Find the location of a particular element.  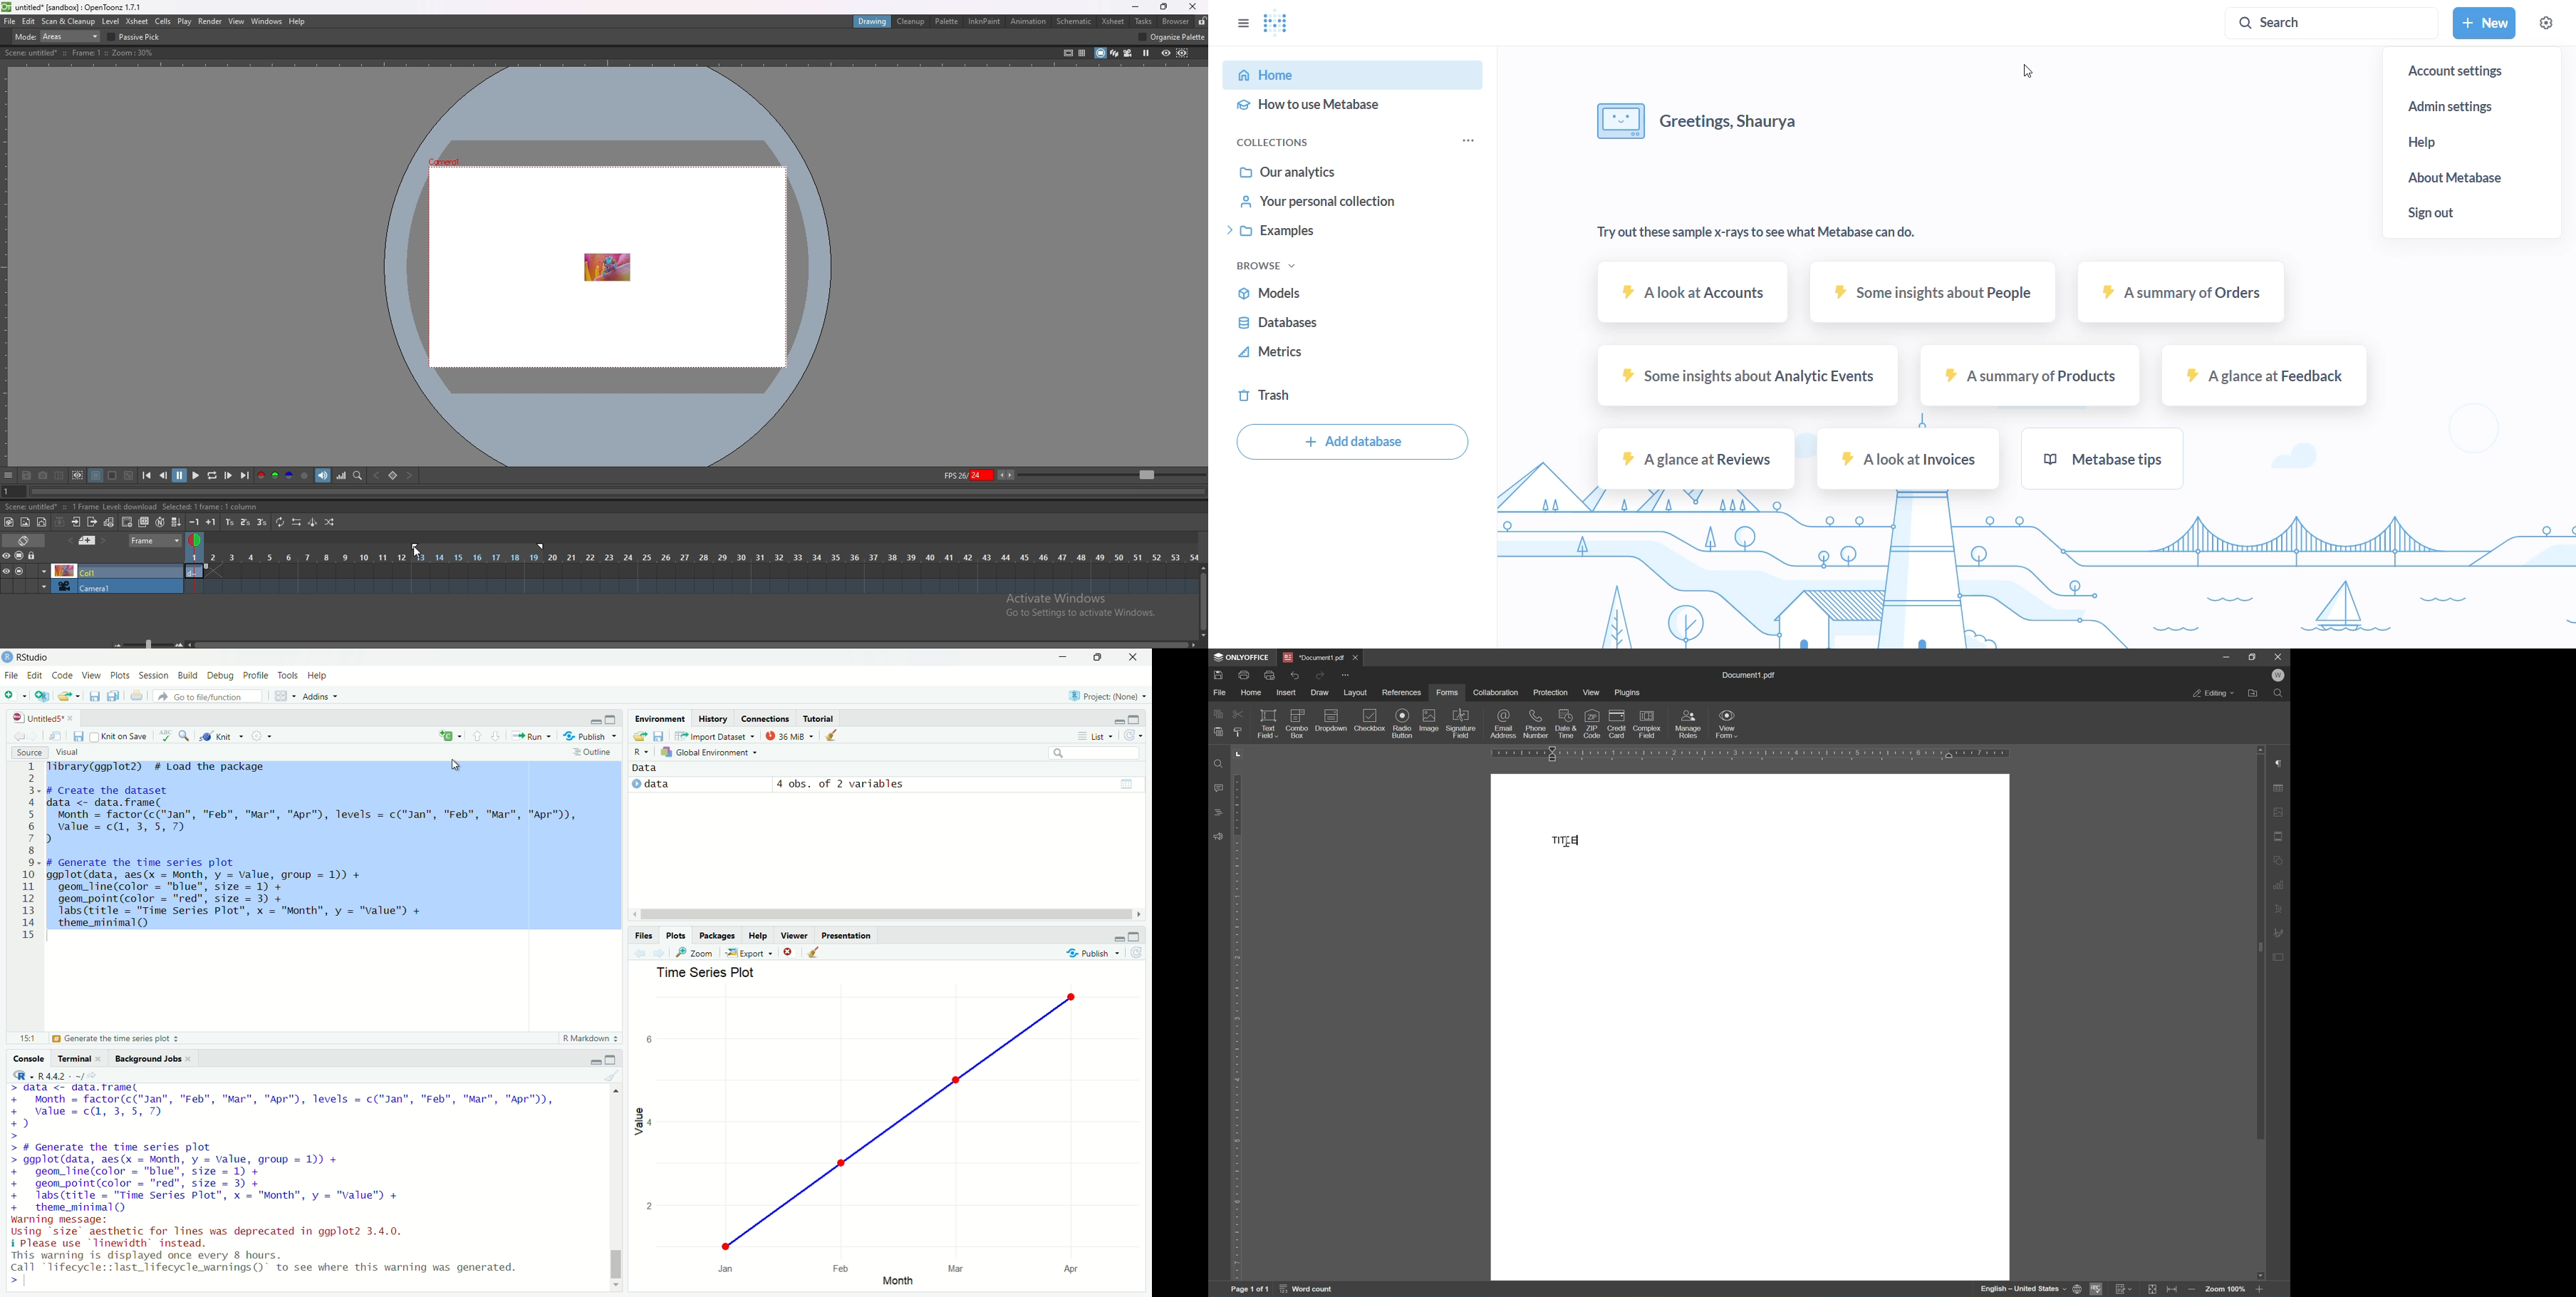

clear console is located at coordinates (612, 1075).